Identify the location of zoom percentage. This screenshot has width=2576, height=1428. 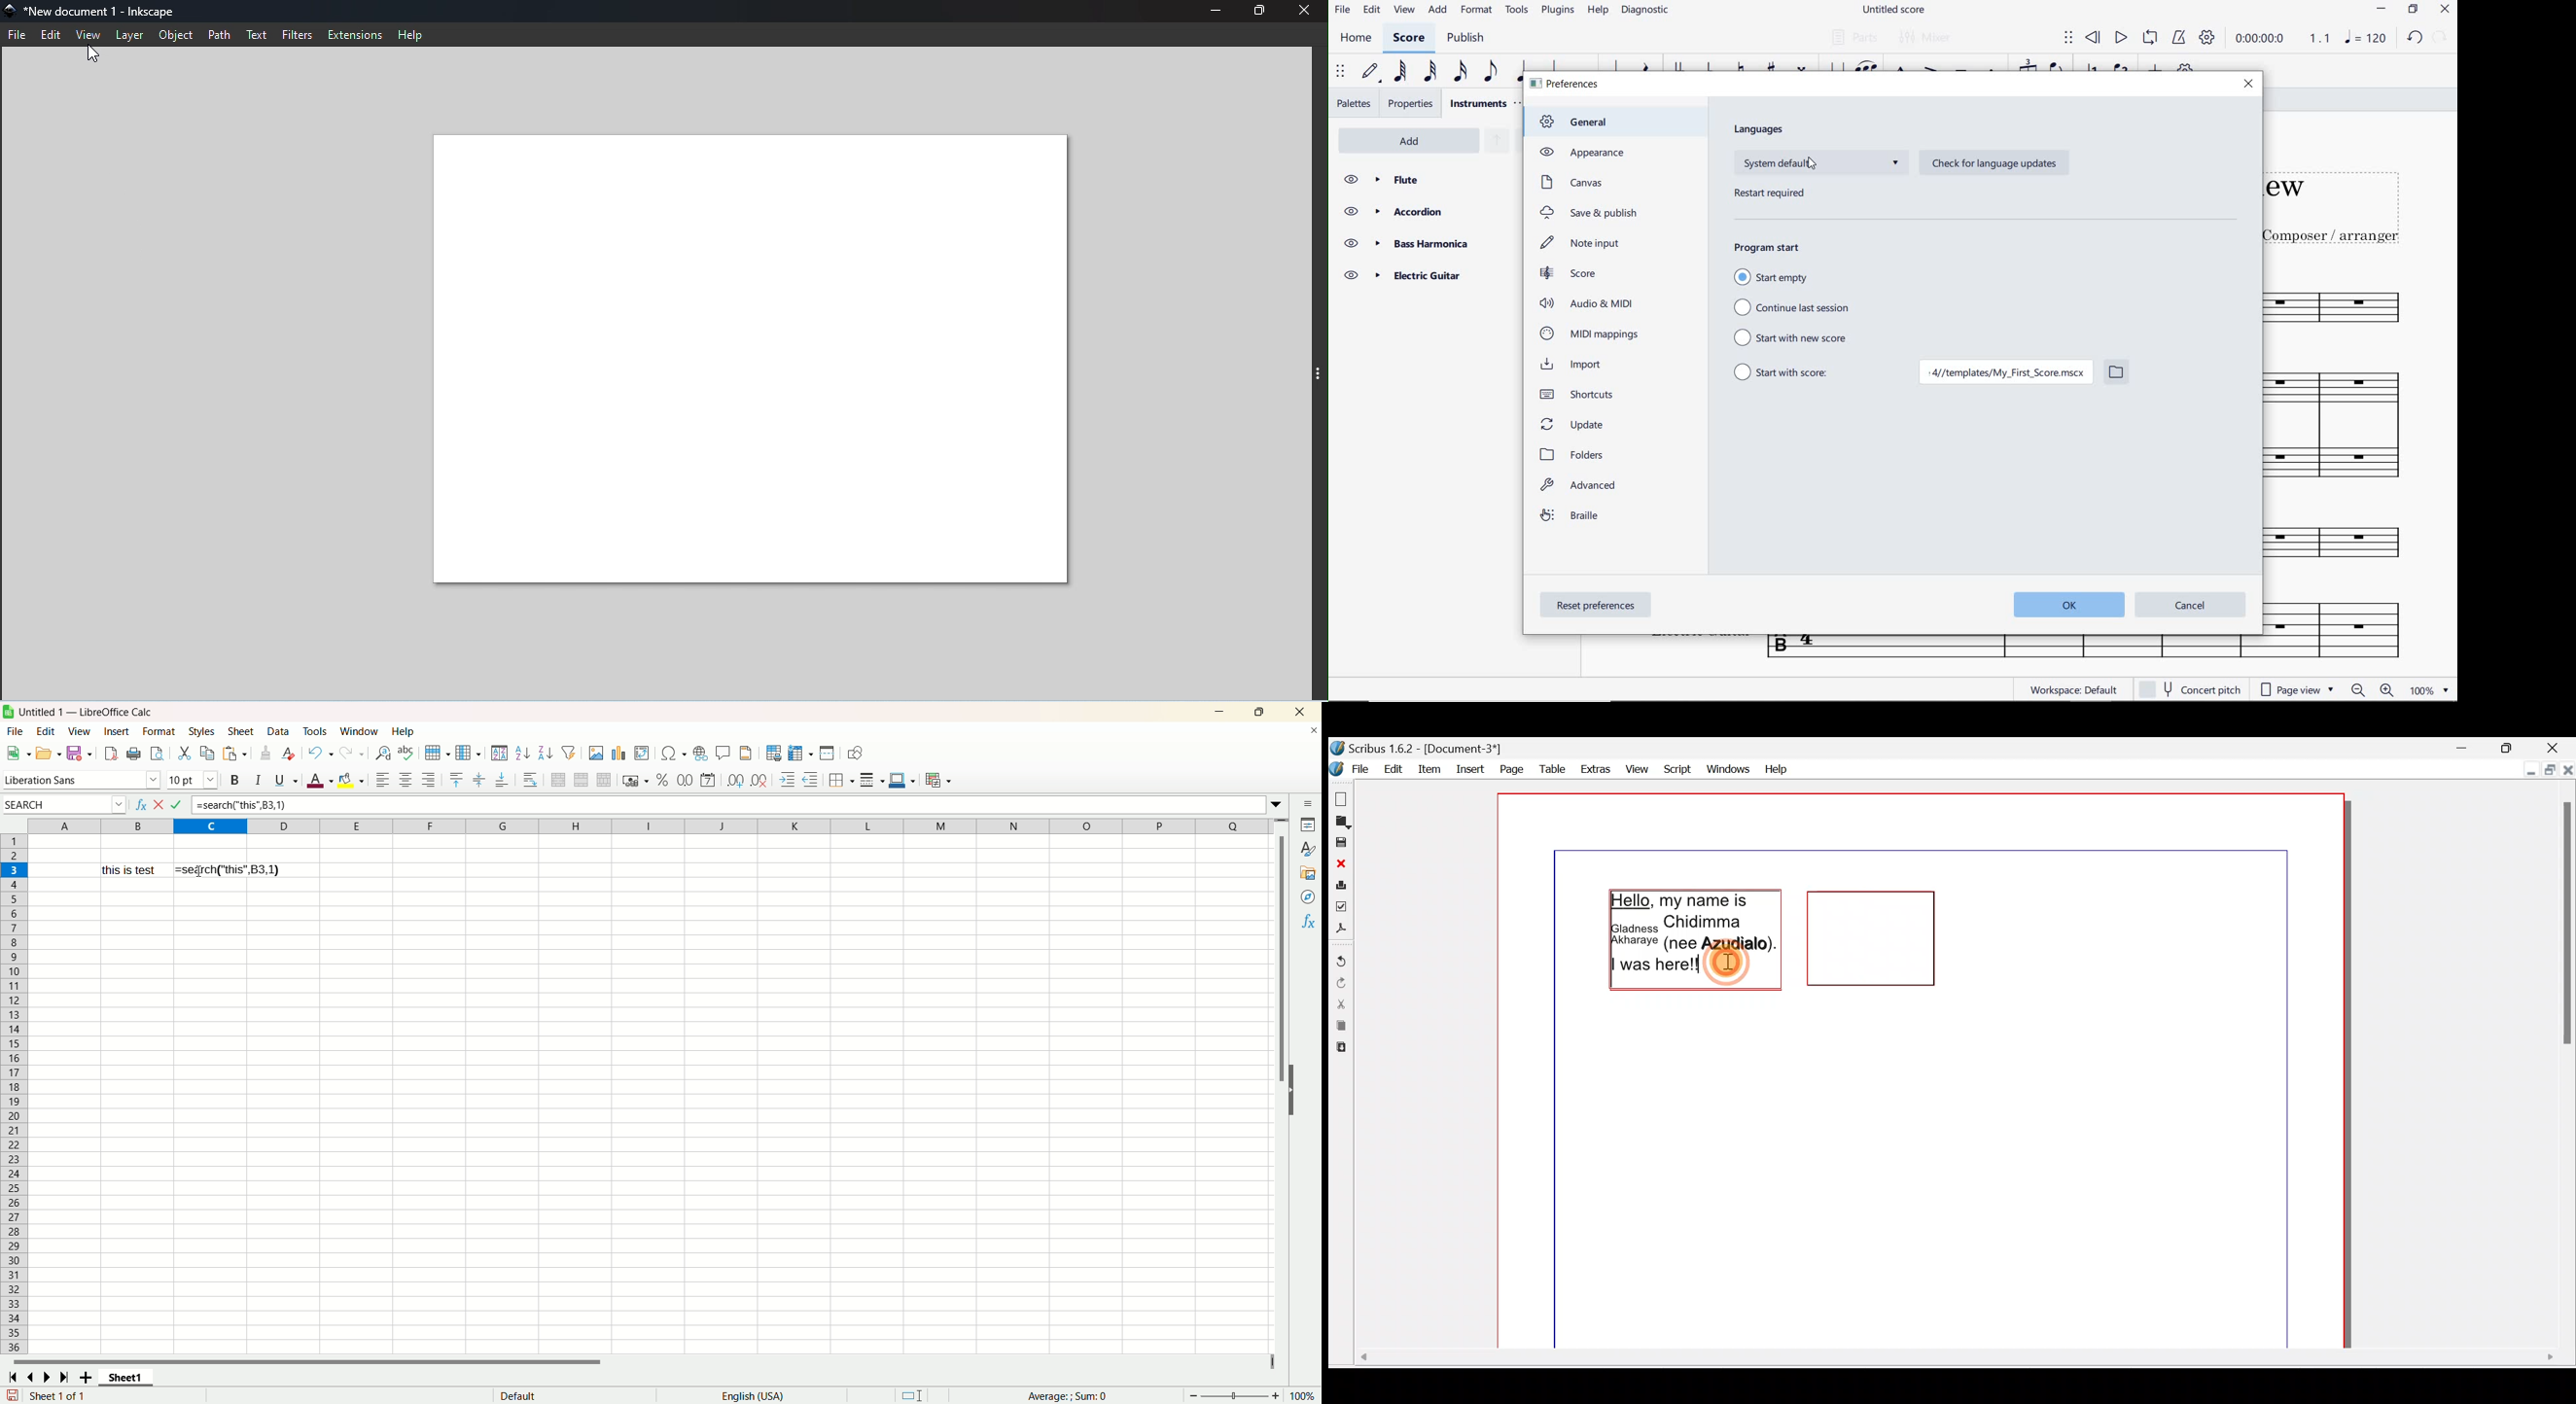
(1304, 1396).